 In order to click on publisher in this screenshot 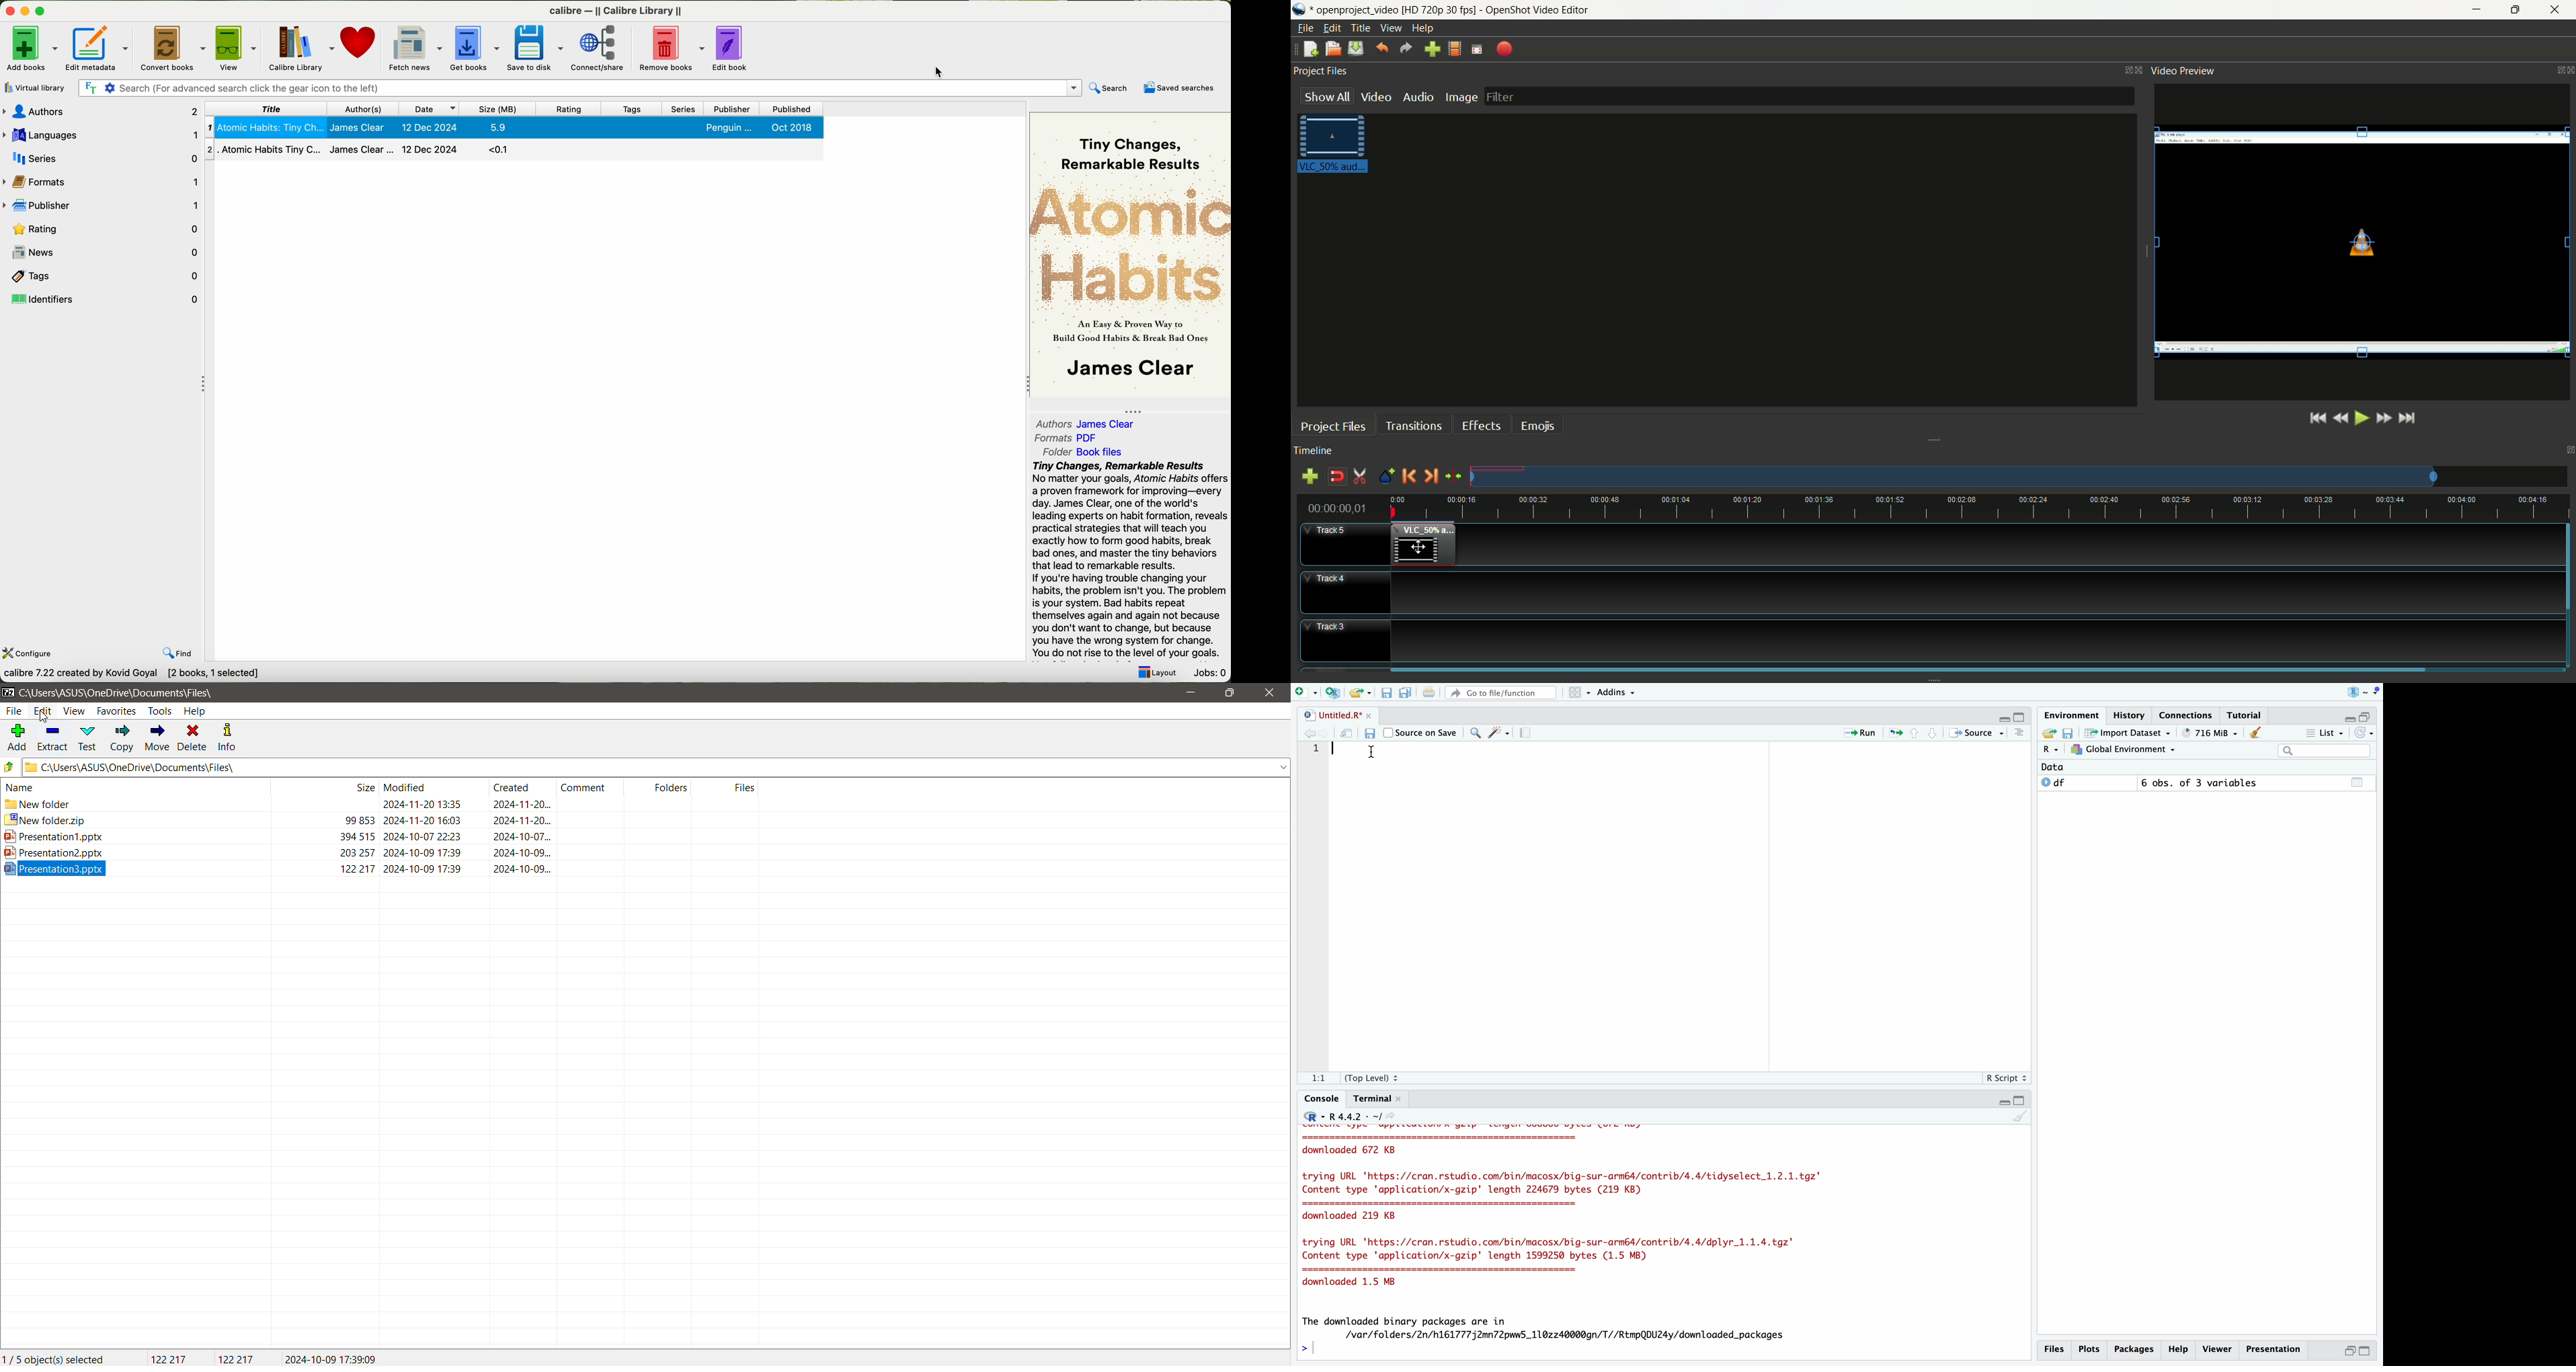, I will do `click(726, 107)`.